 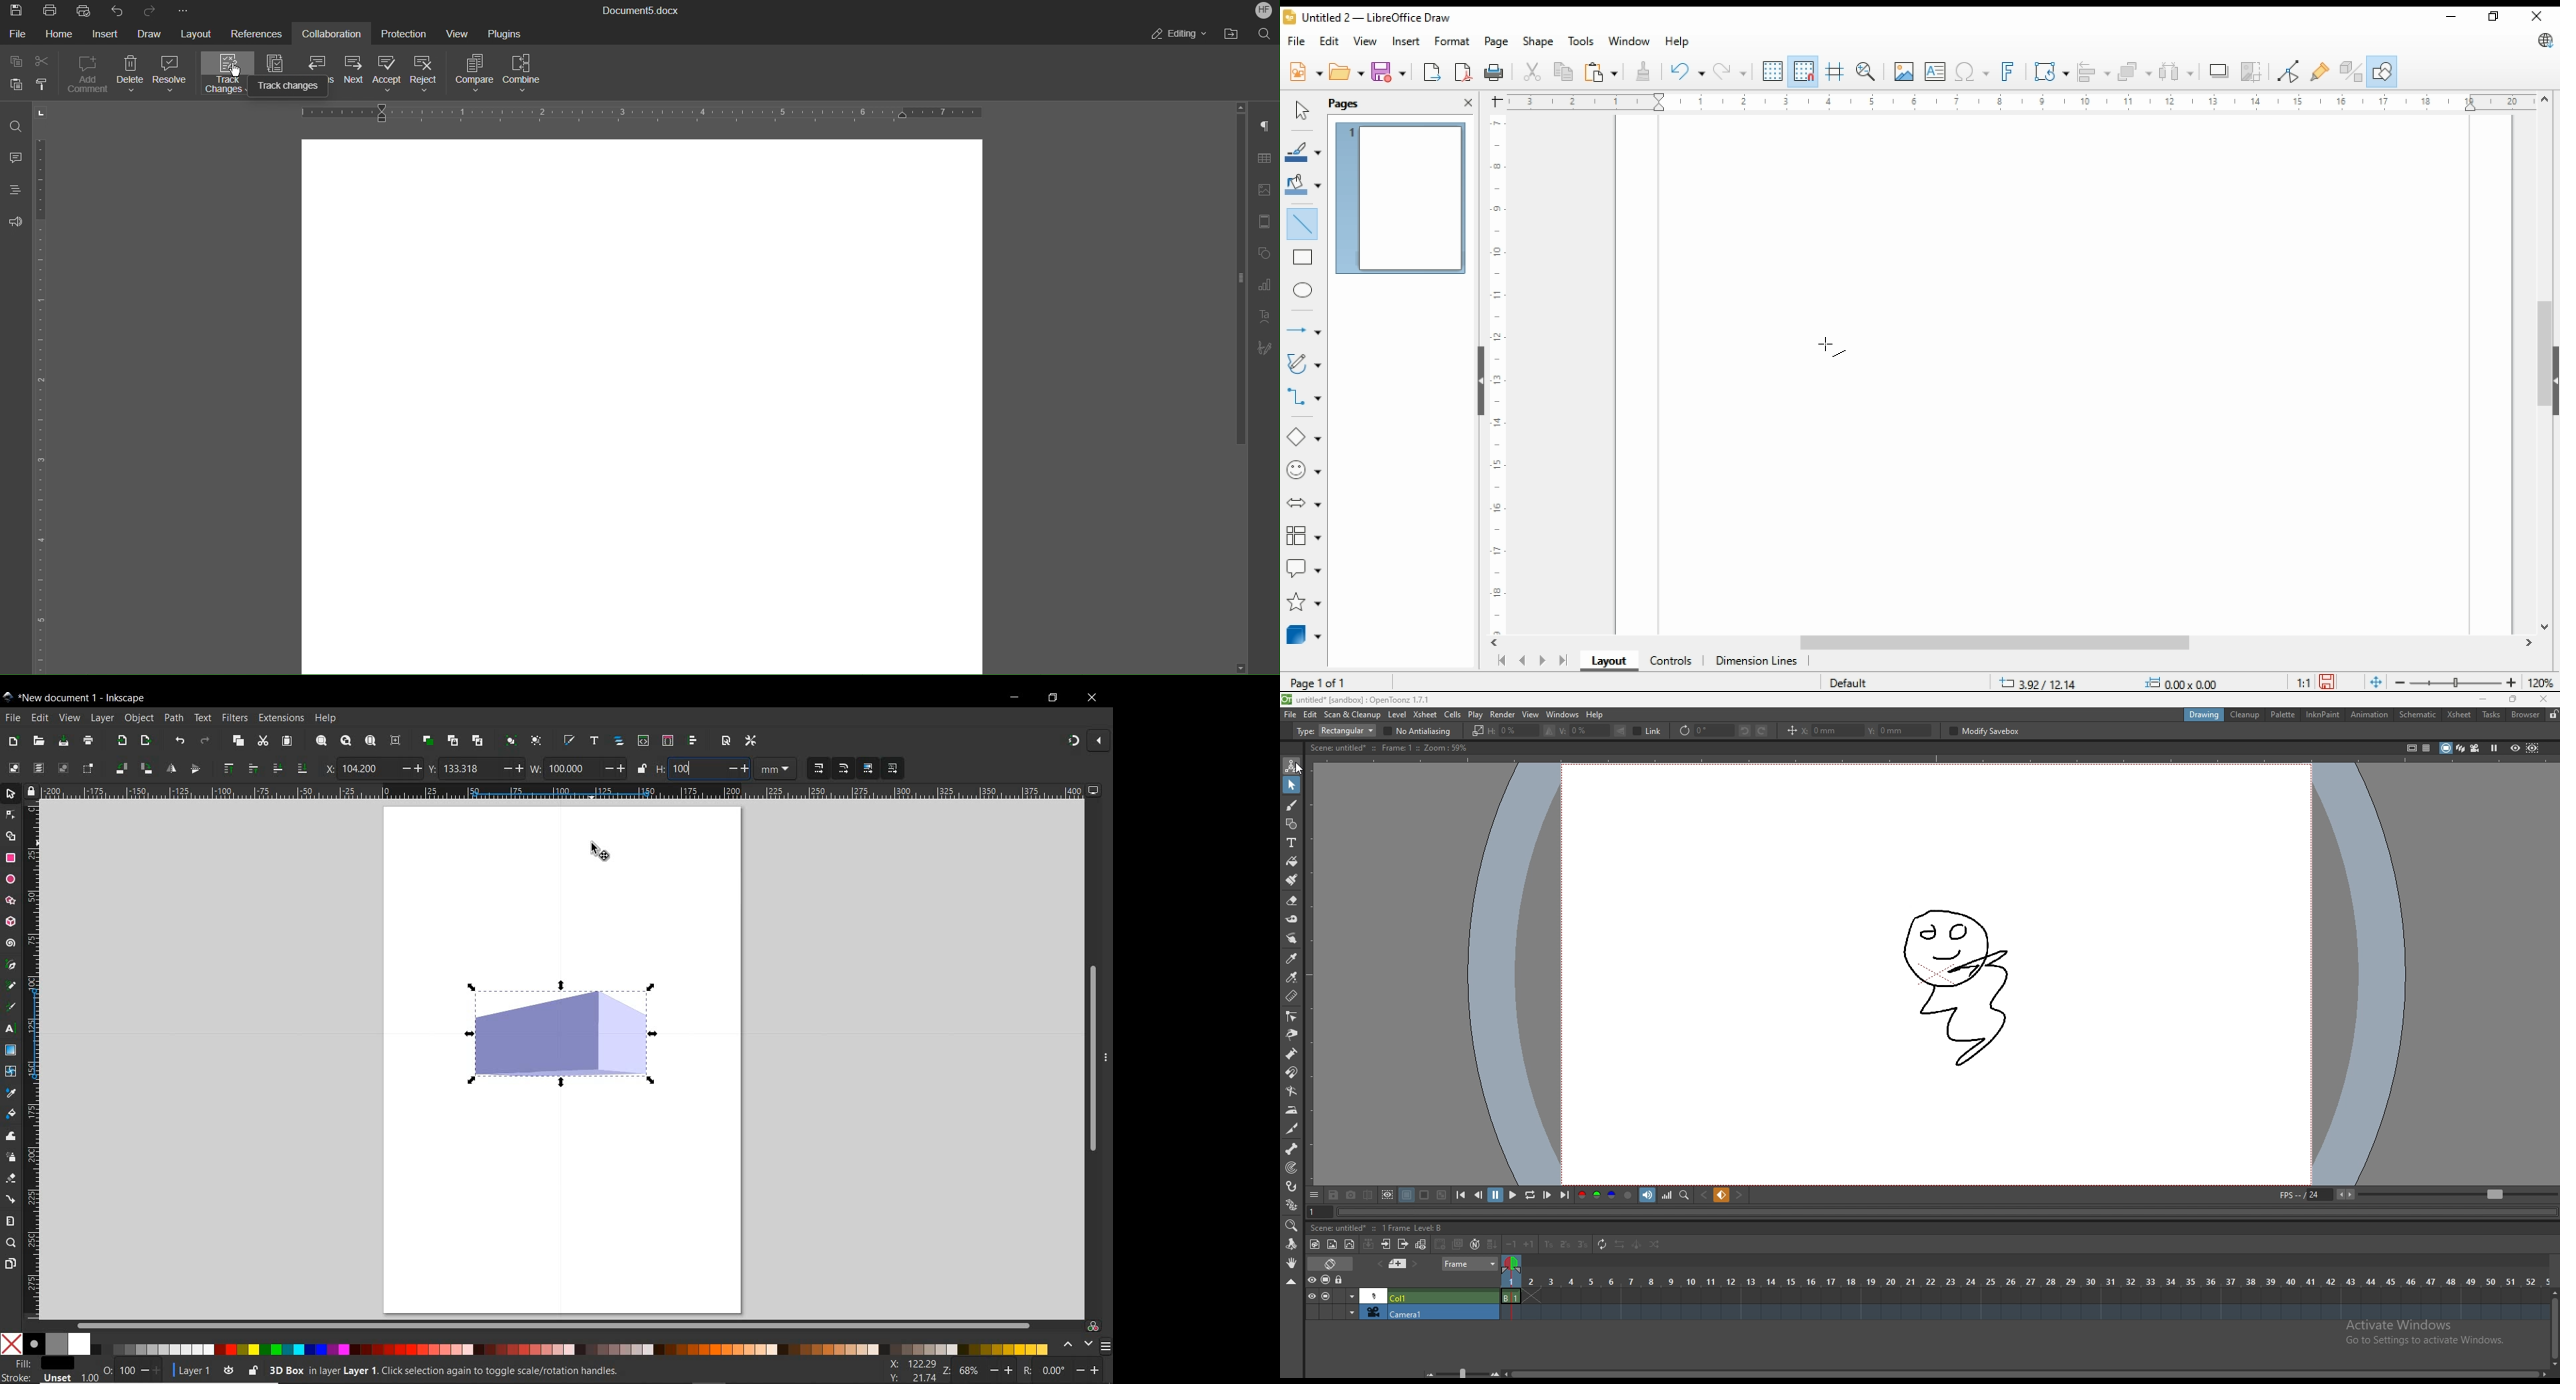 I want to click on simple shapes, so click(x=1305, y=436).